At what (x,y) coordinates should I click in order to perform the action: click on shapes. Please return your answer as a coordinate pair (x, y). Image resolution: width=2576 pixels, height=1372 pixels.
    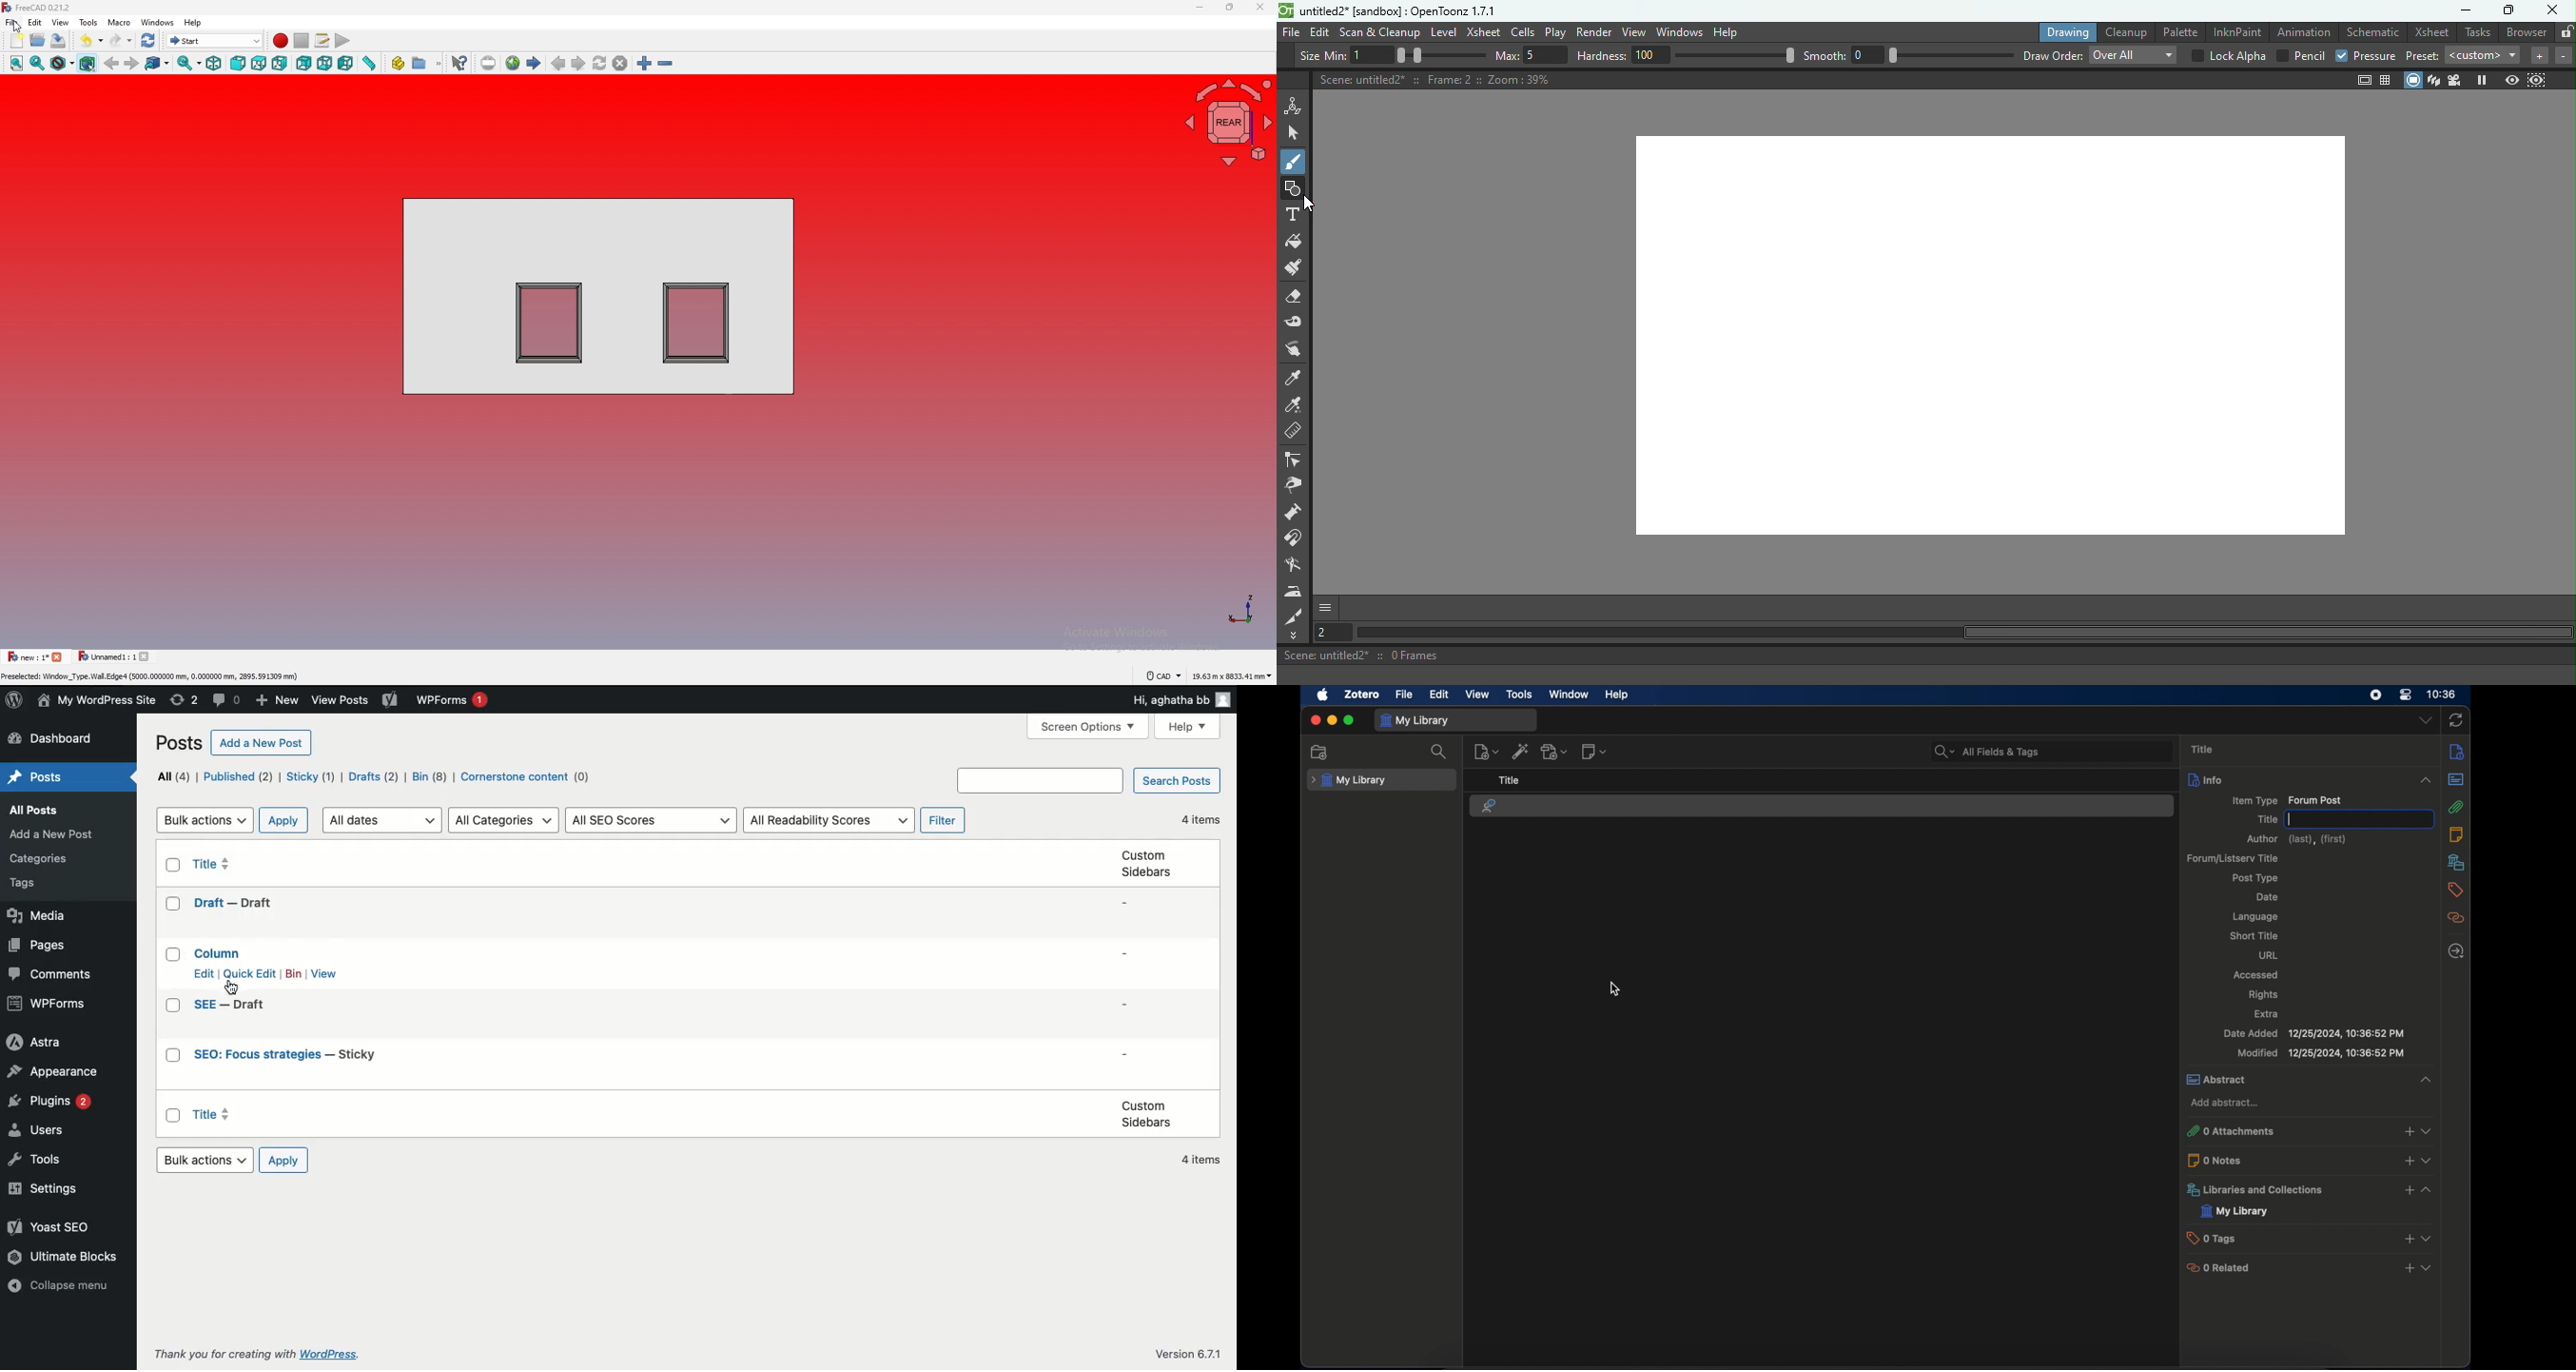
    Looking at the image, I should click on (598, 296).